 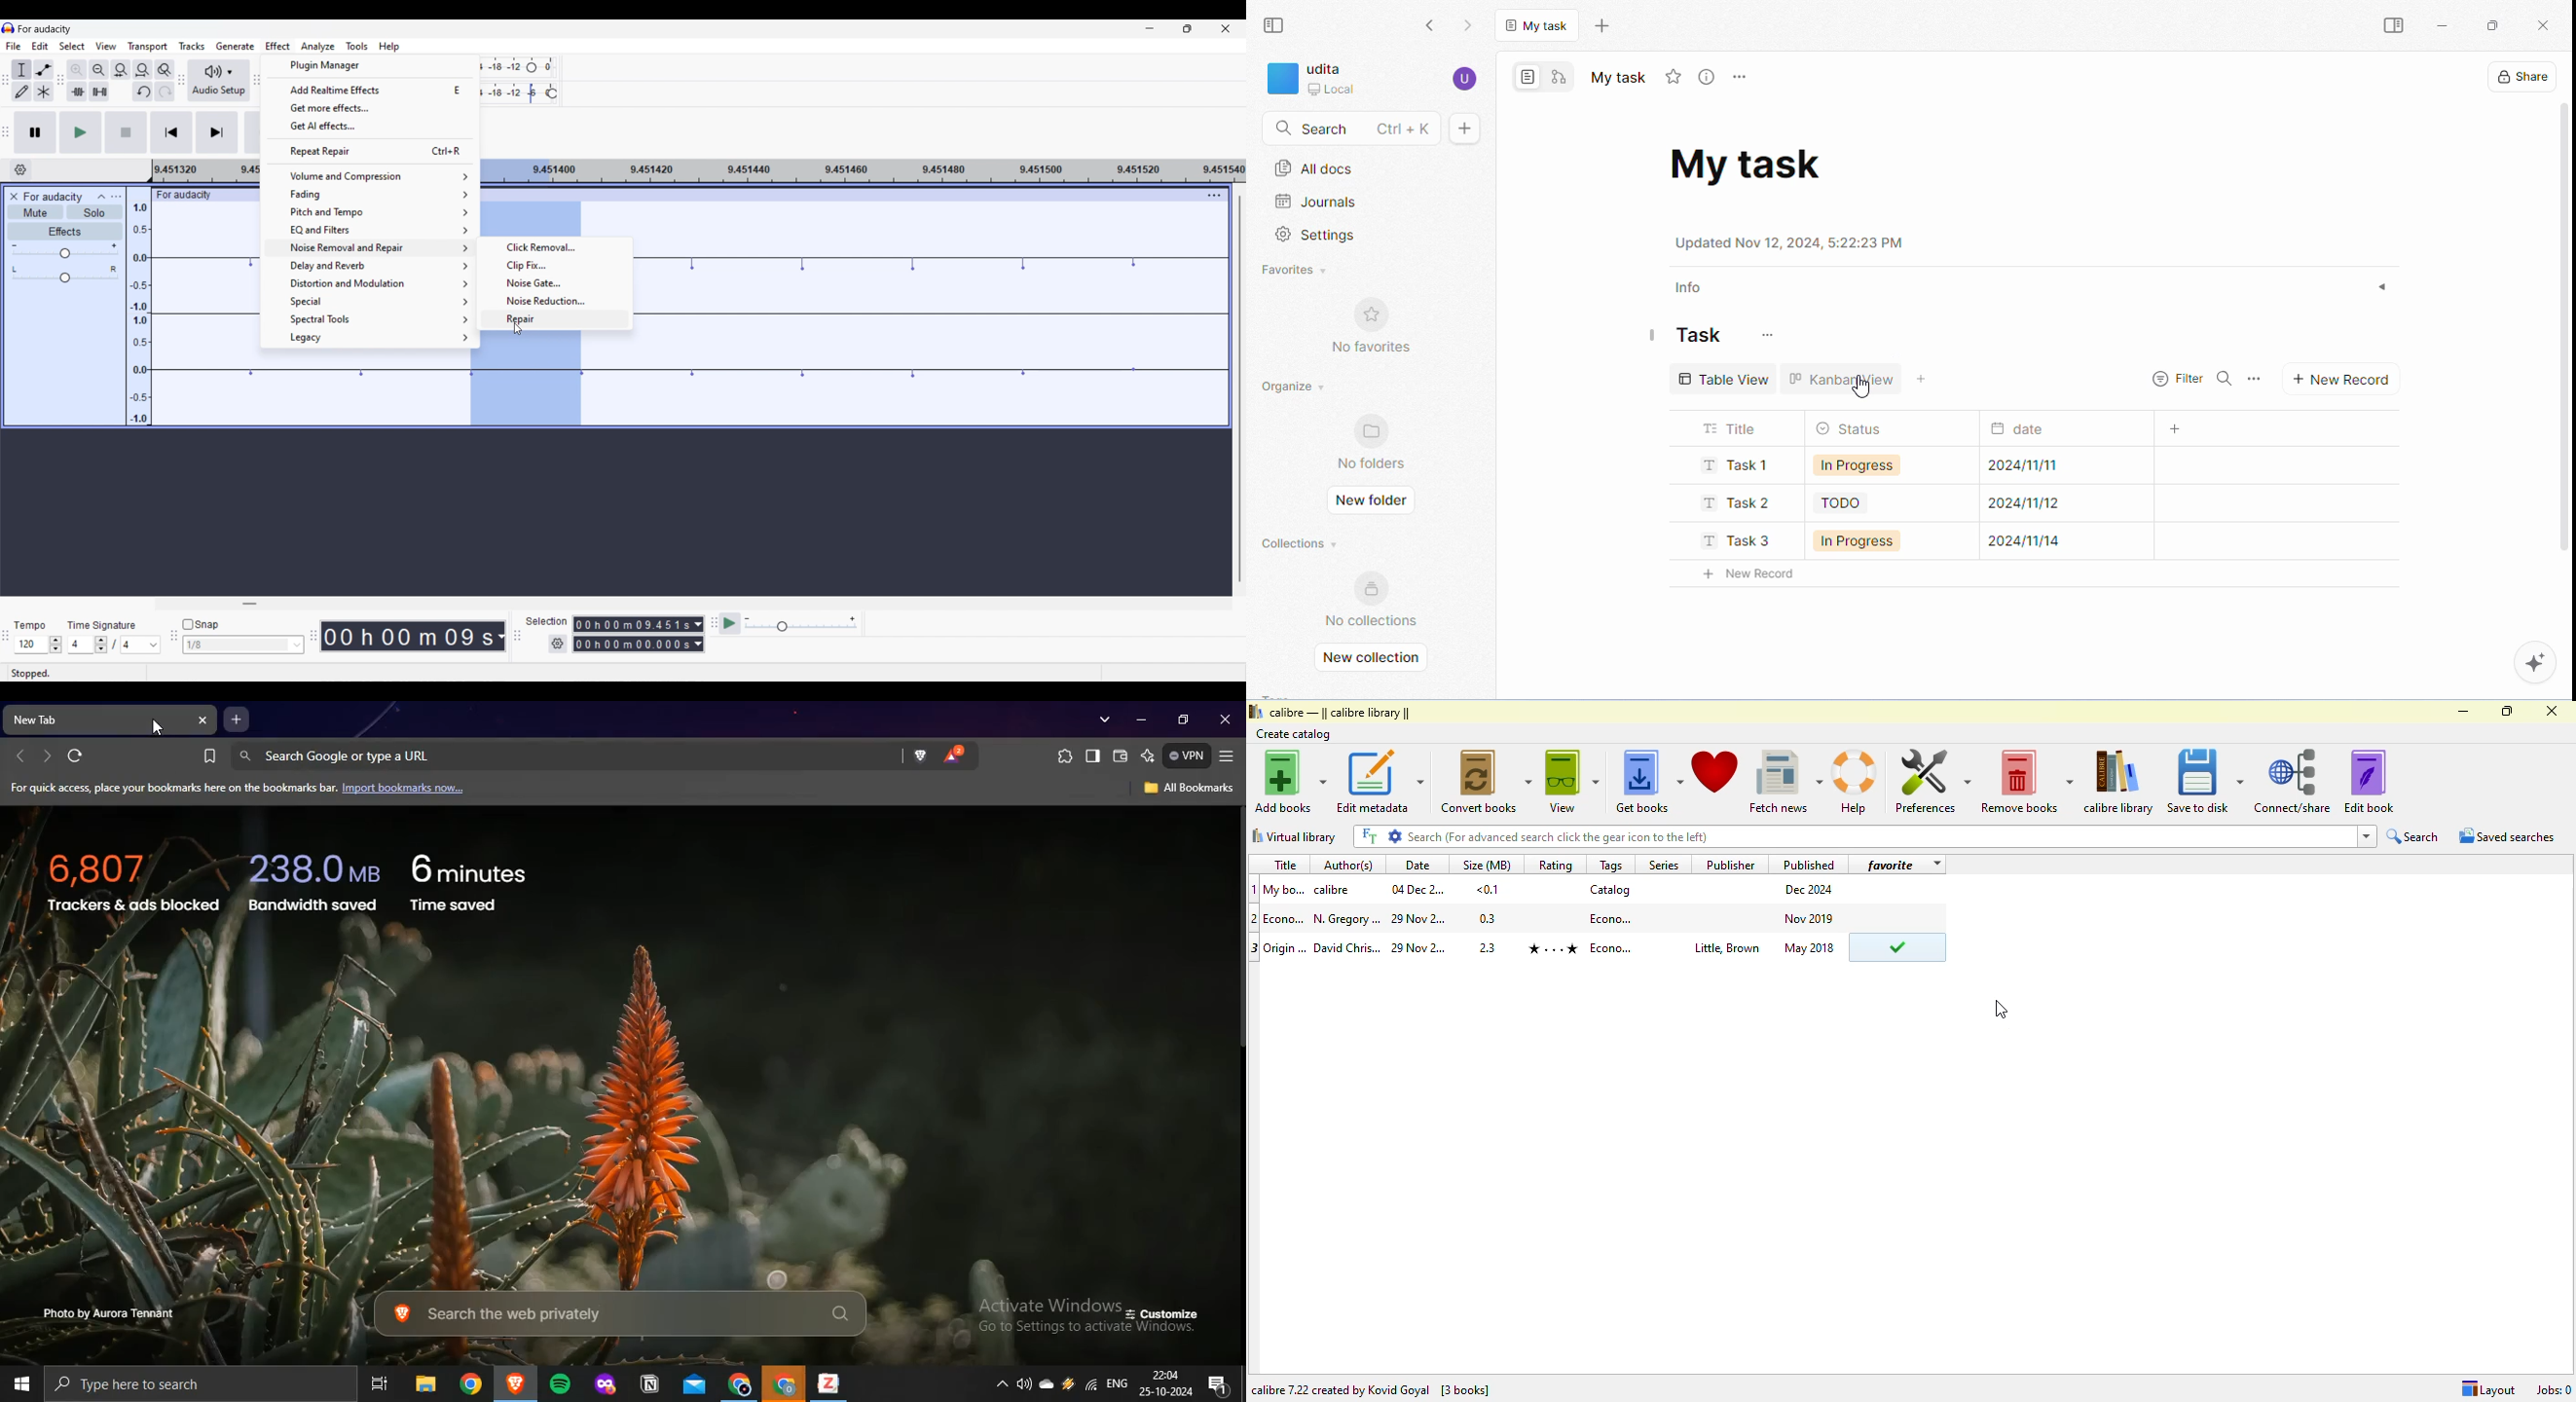 What do you see at coordinates (1465, 1390) in the screenshot?
I see `[3 books]` at bounding box center [1465, 1390].